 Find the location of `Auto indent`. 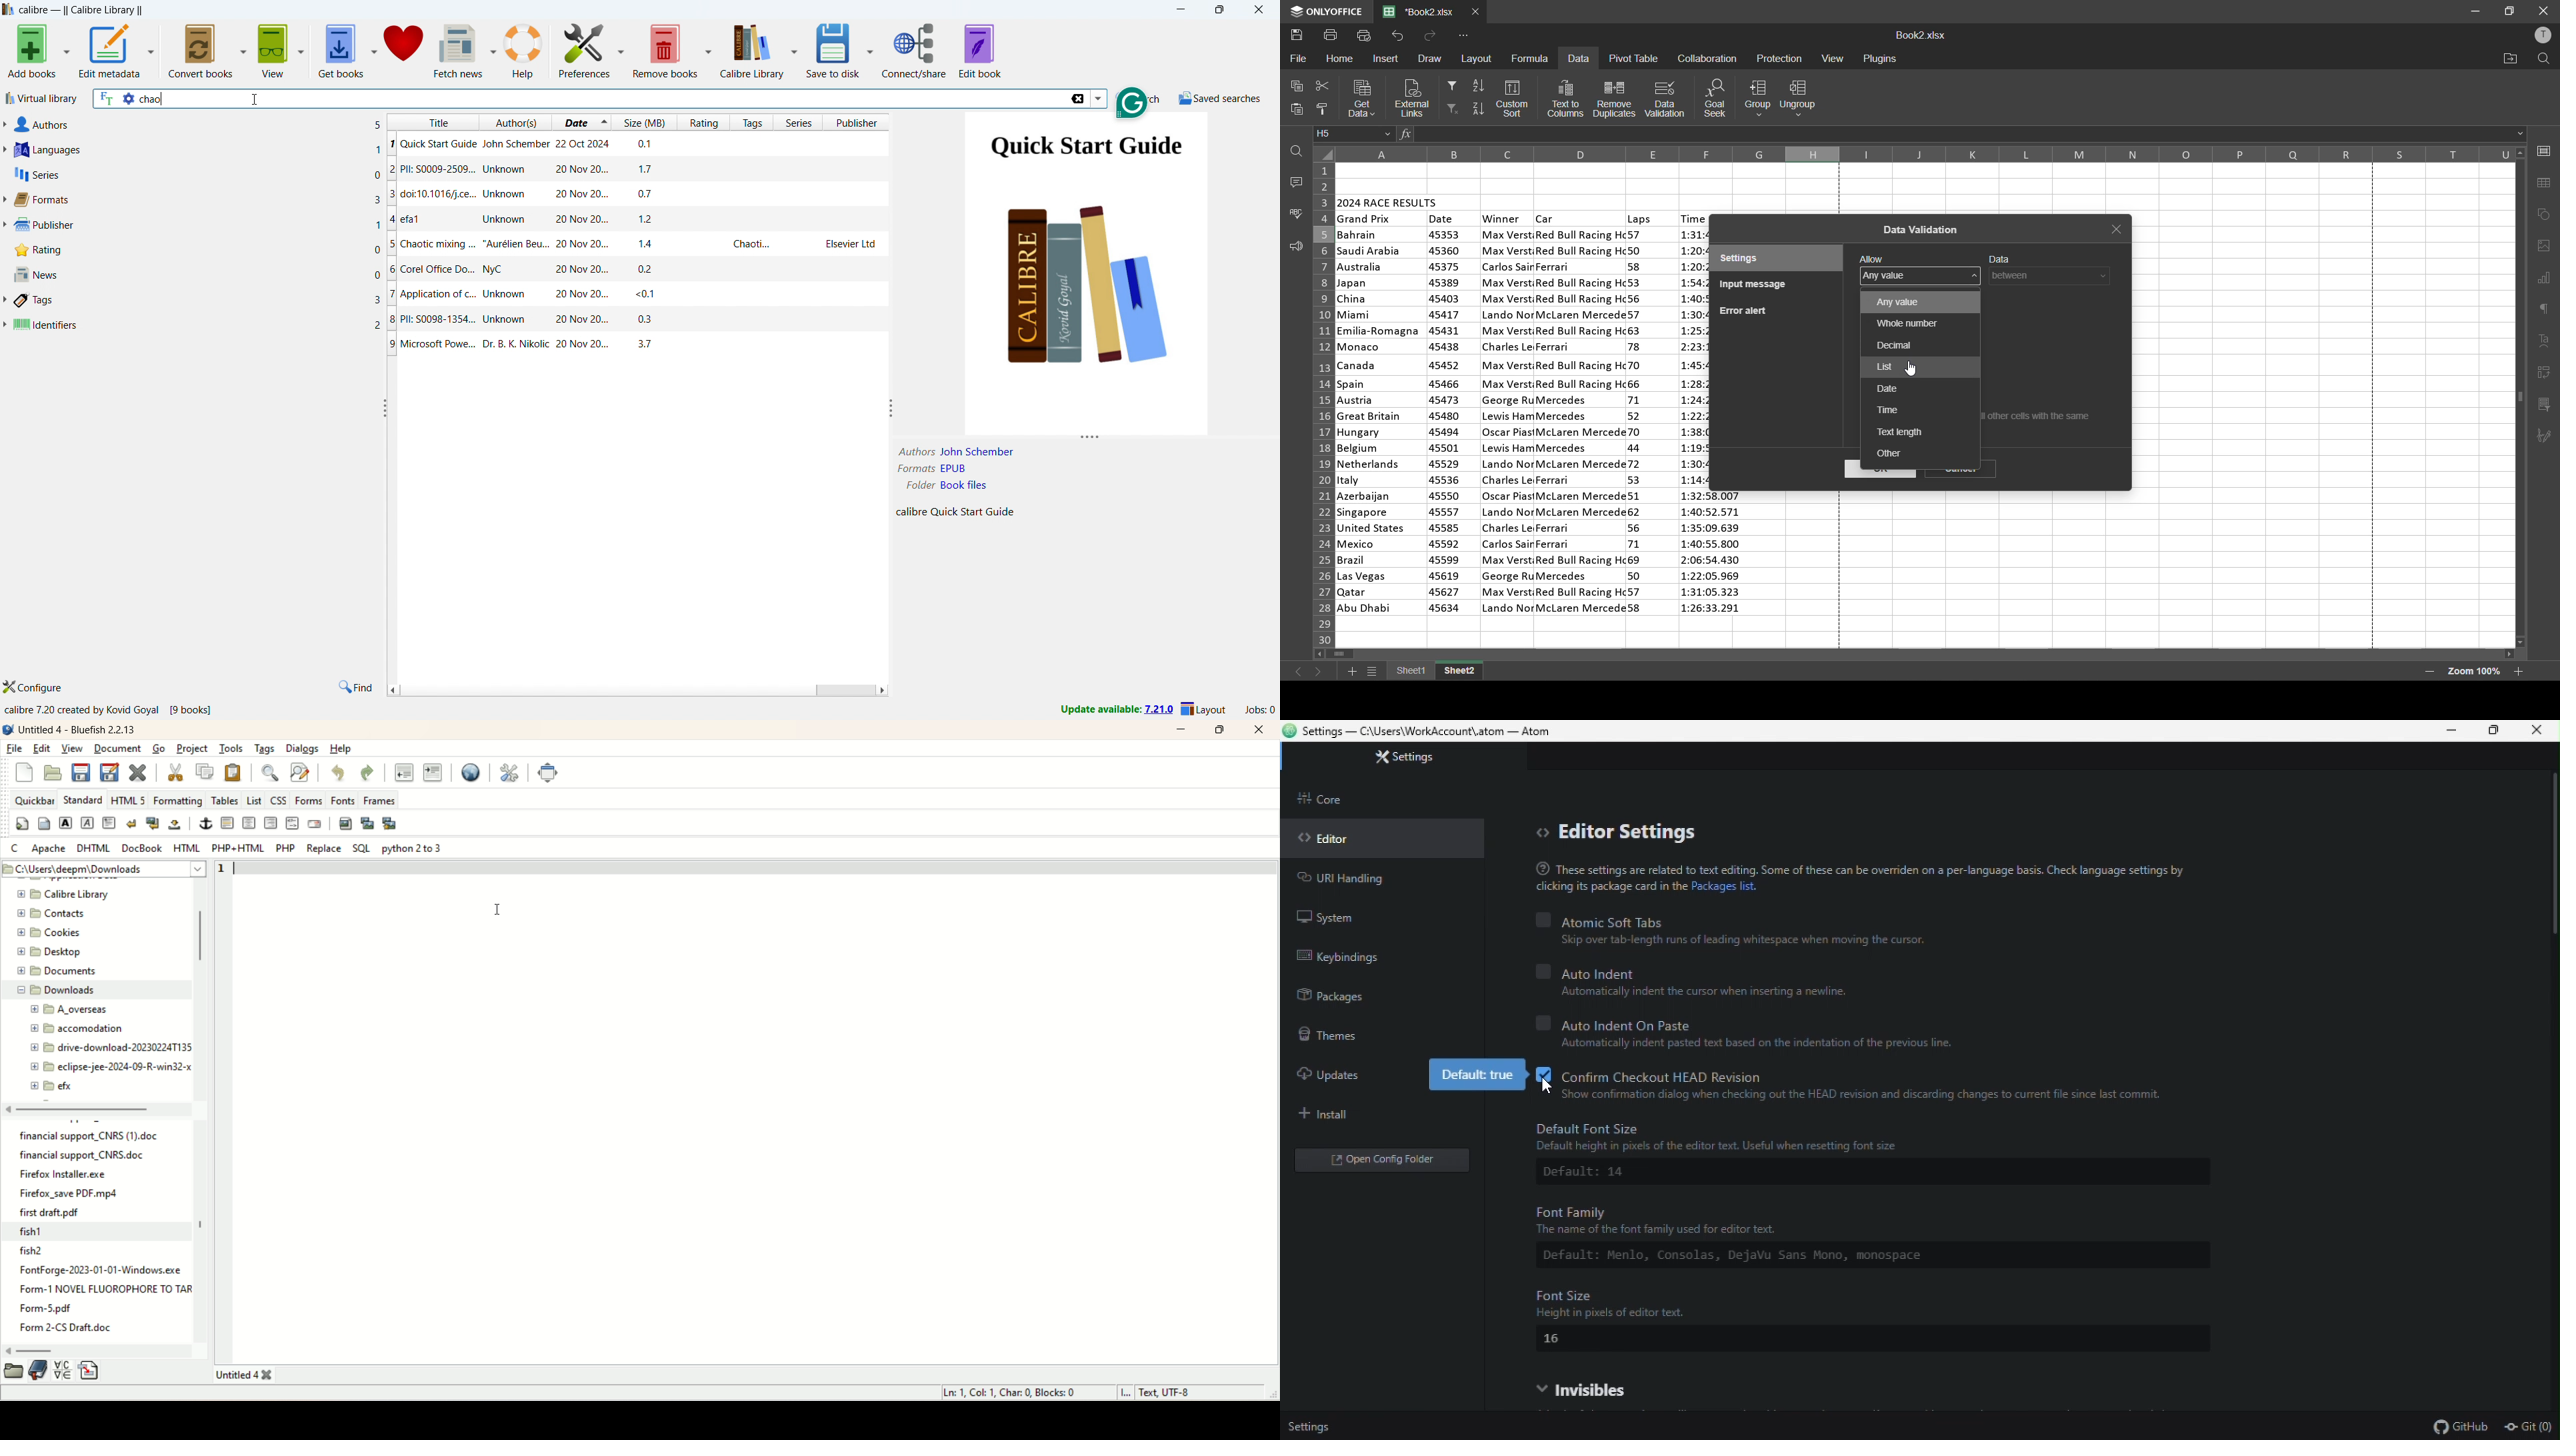

Auto indent is located at coordinates (1697, 971).